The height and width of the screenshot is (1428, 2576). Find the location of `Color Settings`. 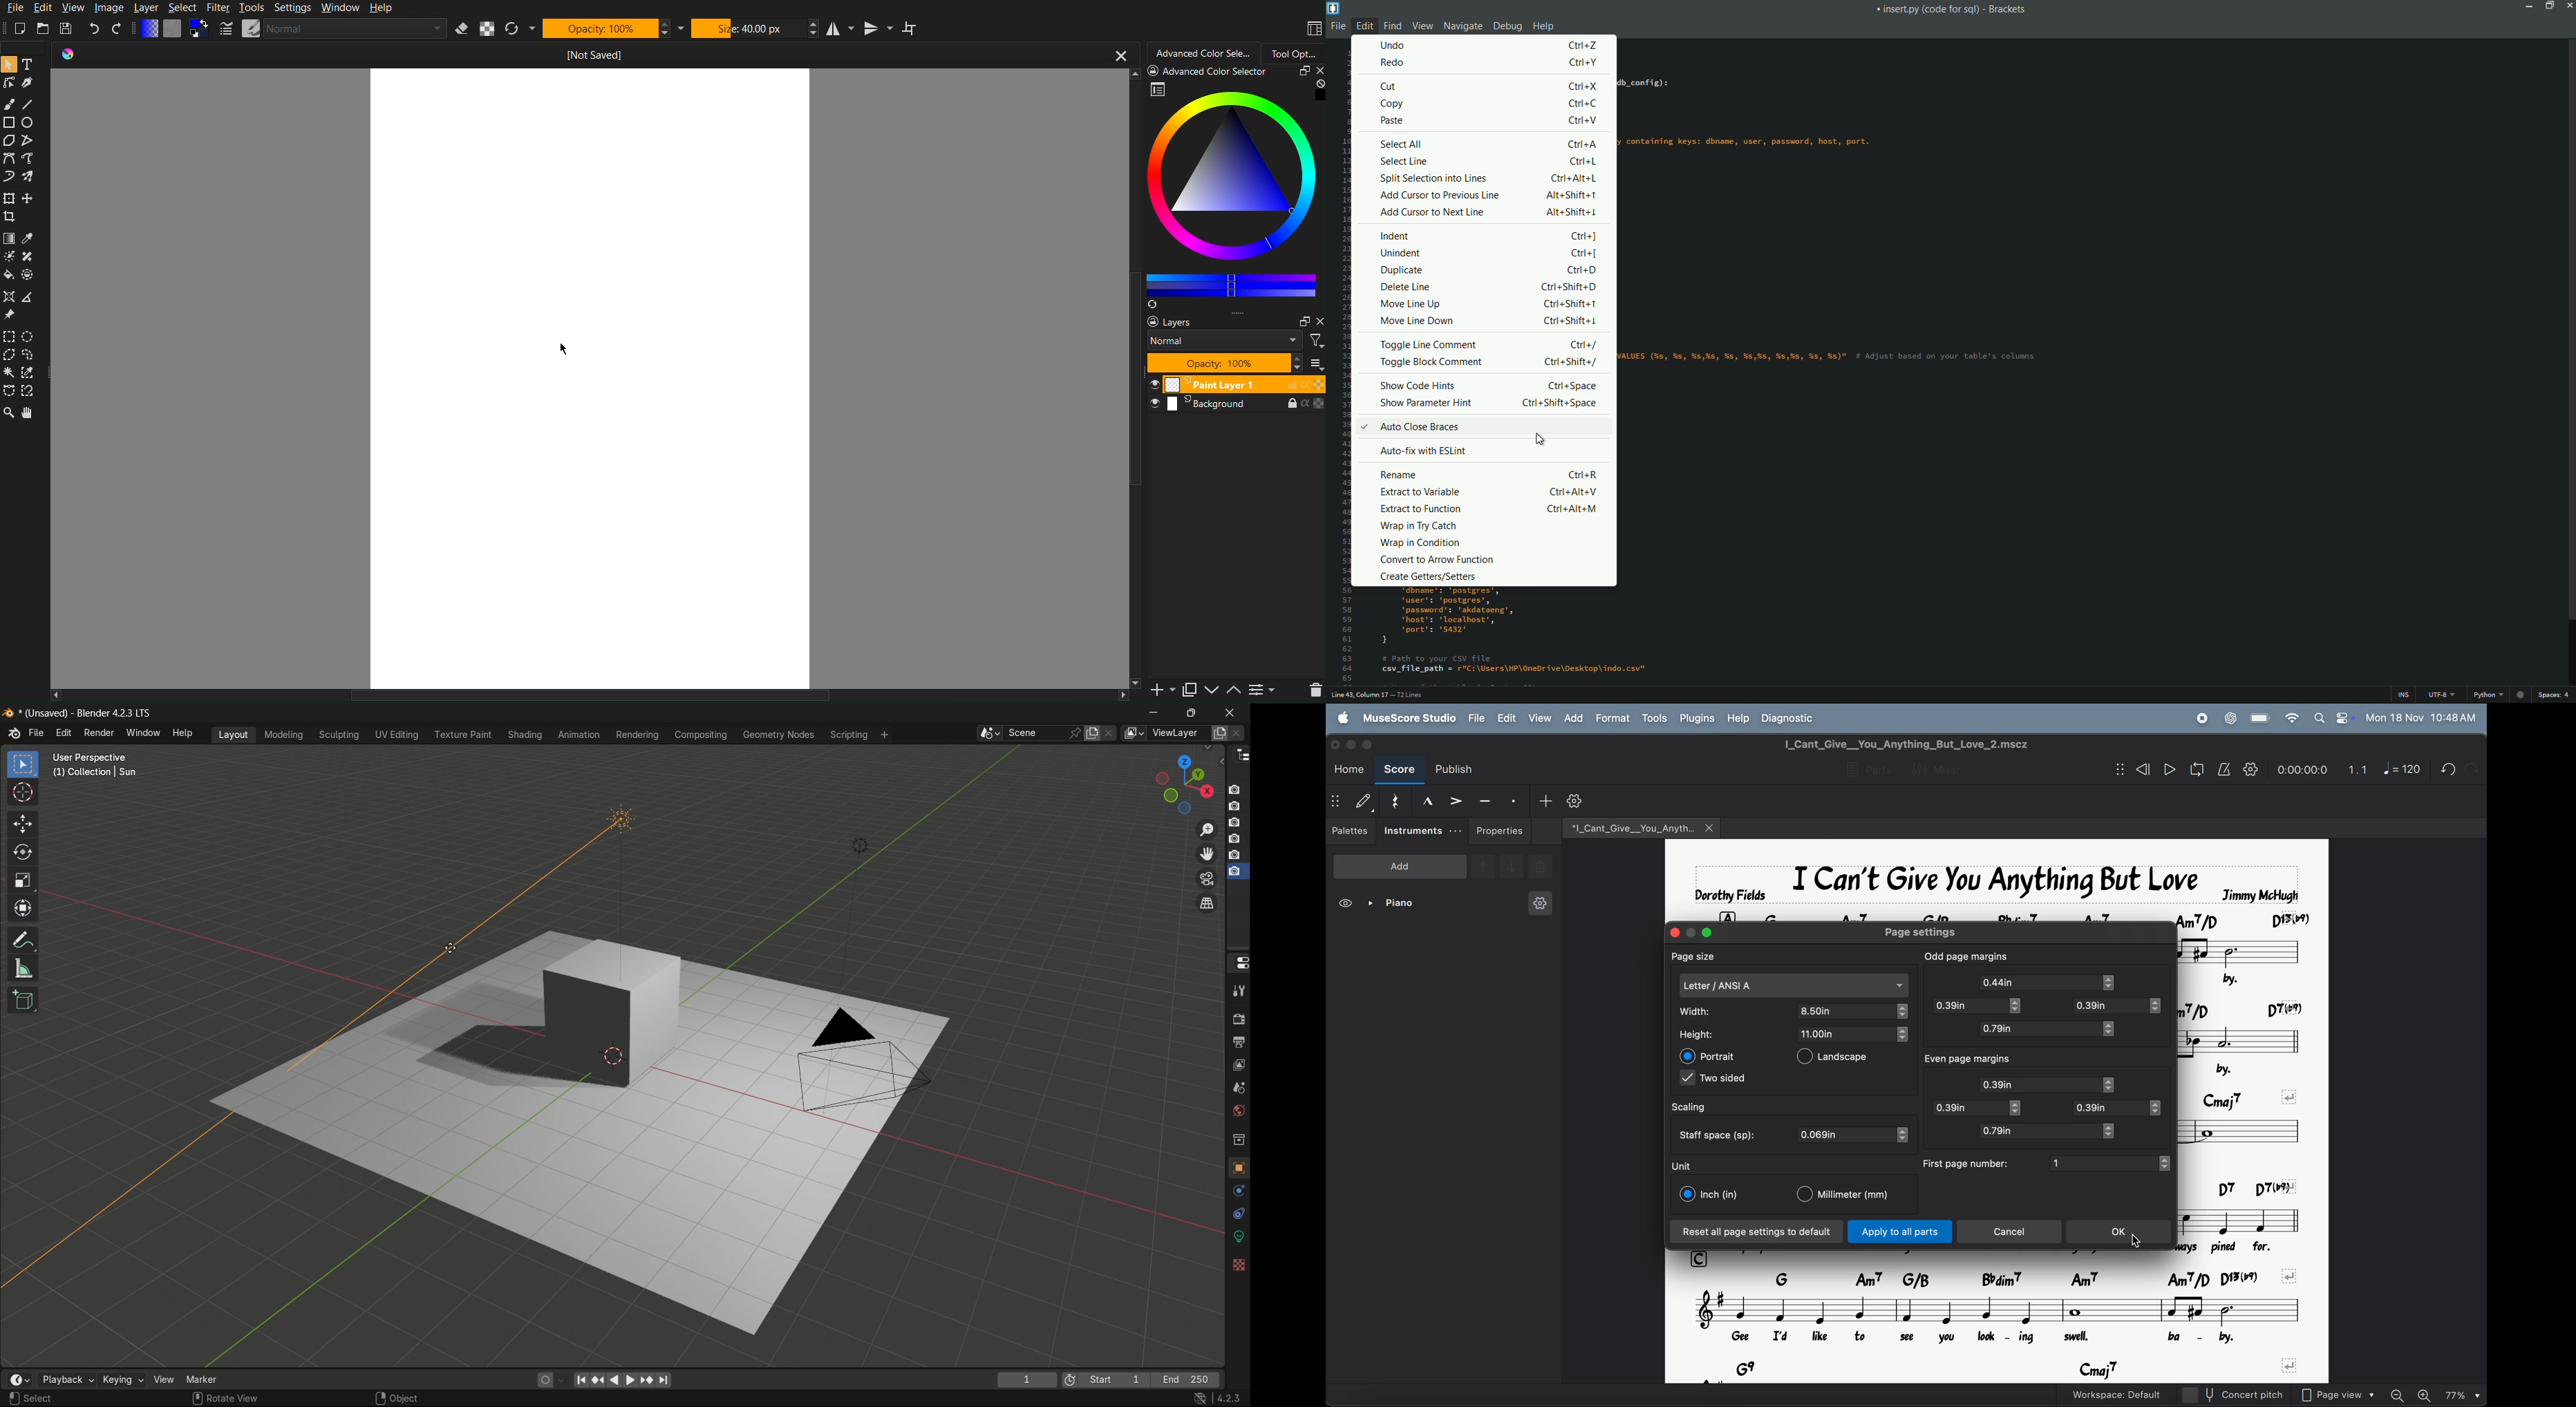

Color Settings is located at coordinates (176, 29).